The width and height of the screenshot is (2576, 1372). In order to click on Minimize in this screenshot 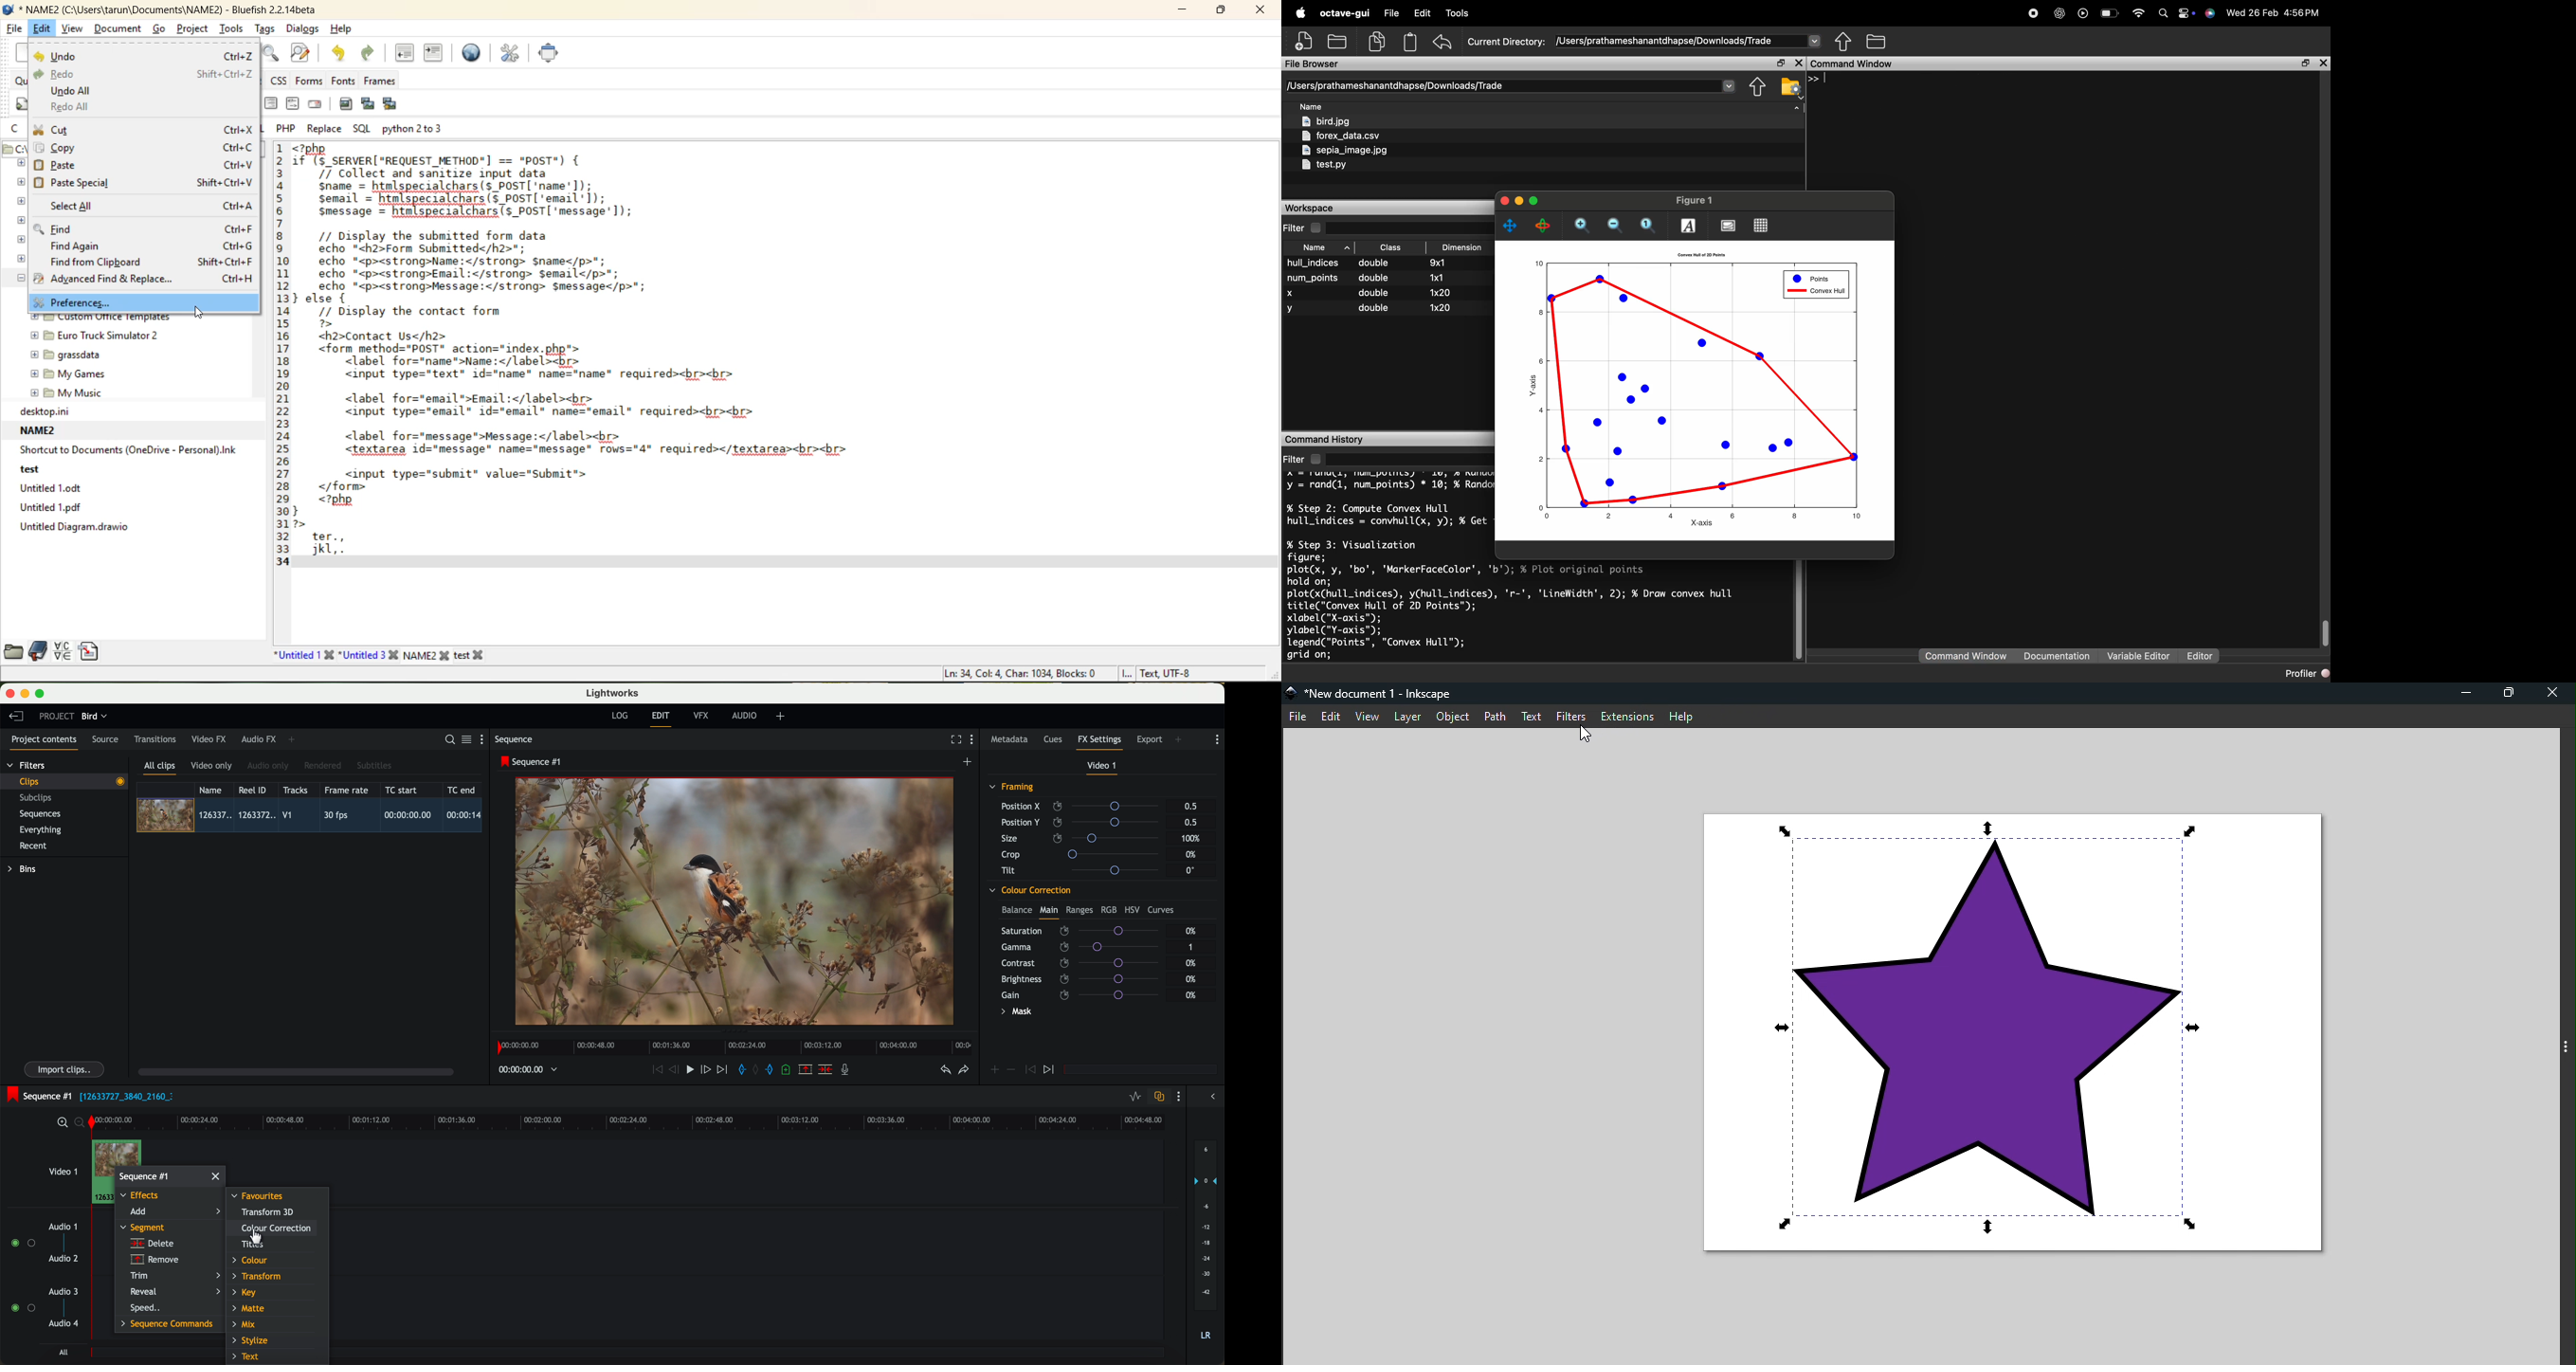, I will do `click(2465, 695)`.